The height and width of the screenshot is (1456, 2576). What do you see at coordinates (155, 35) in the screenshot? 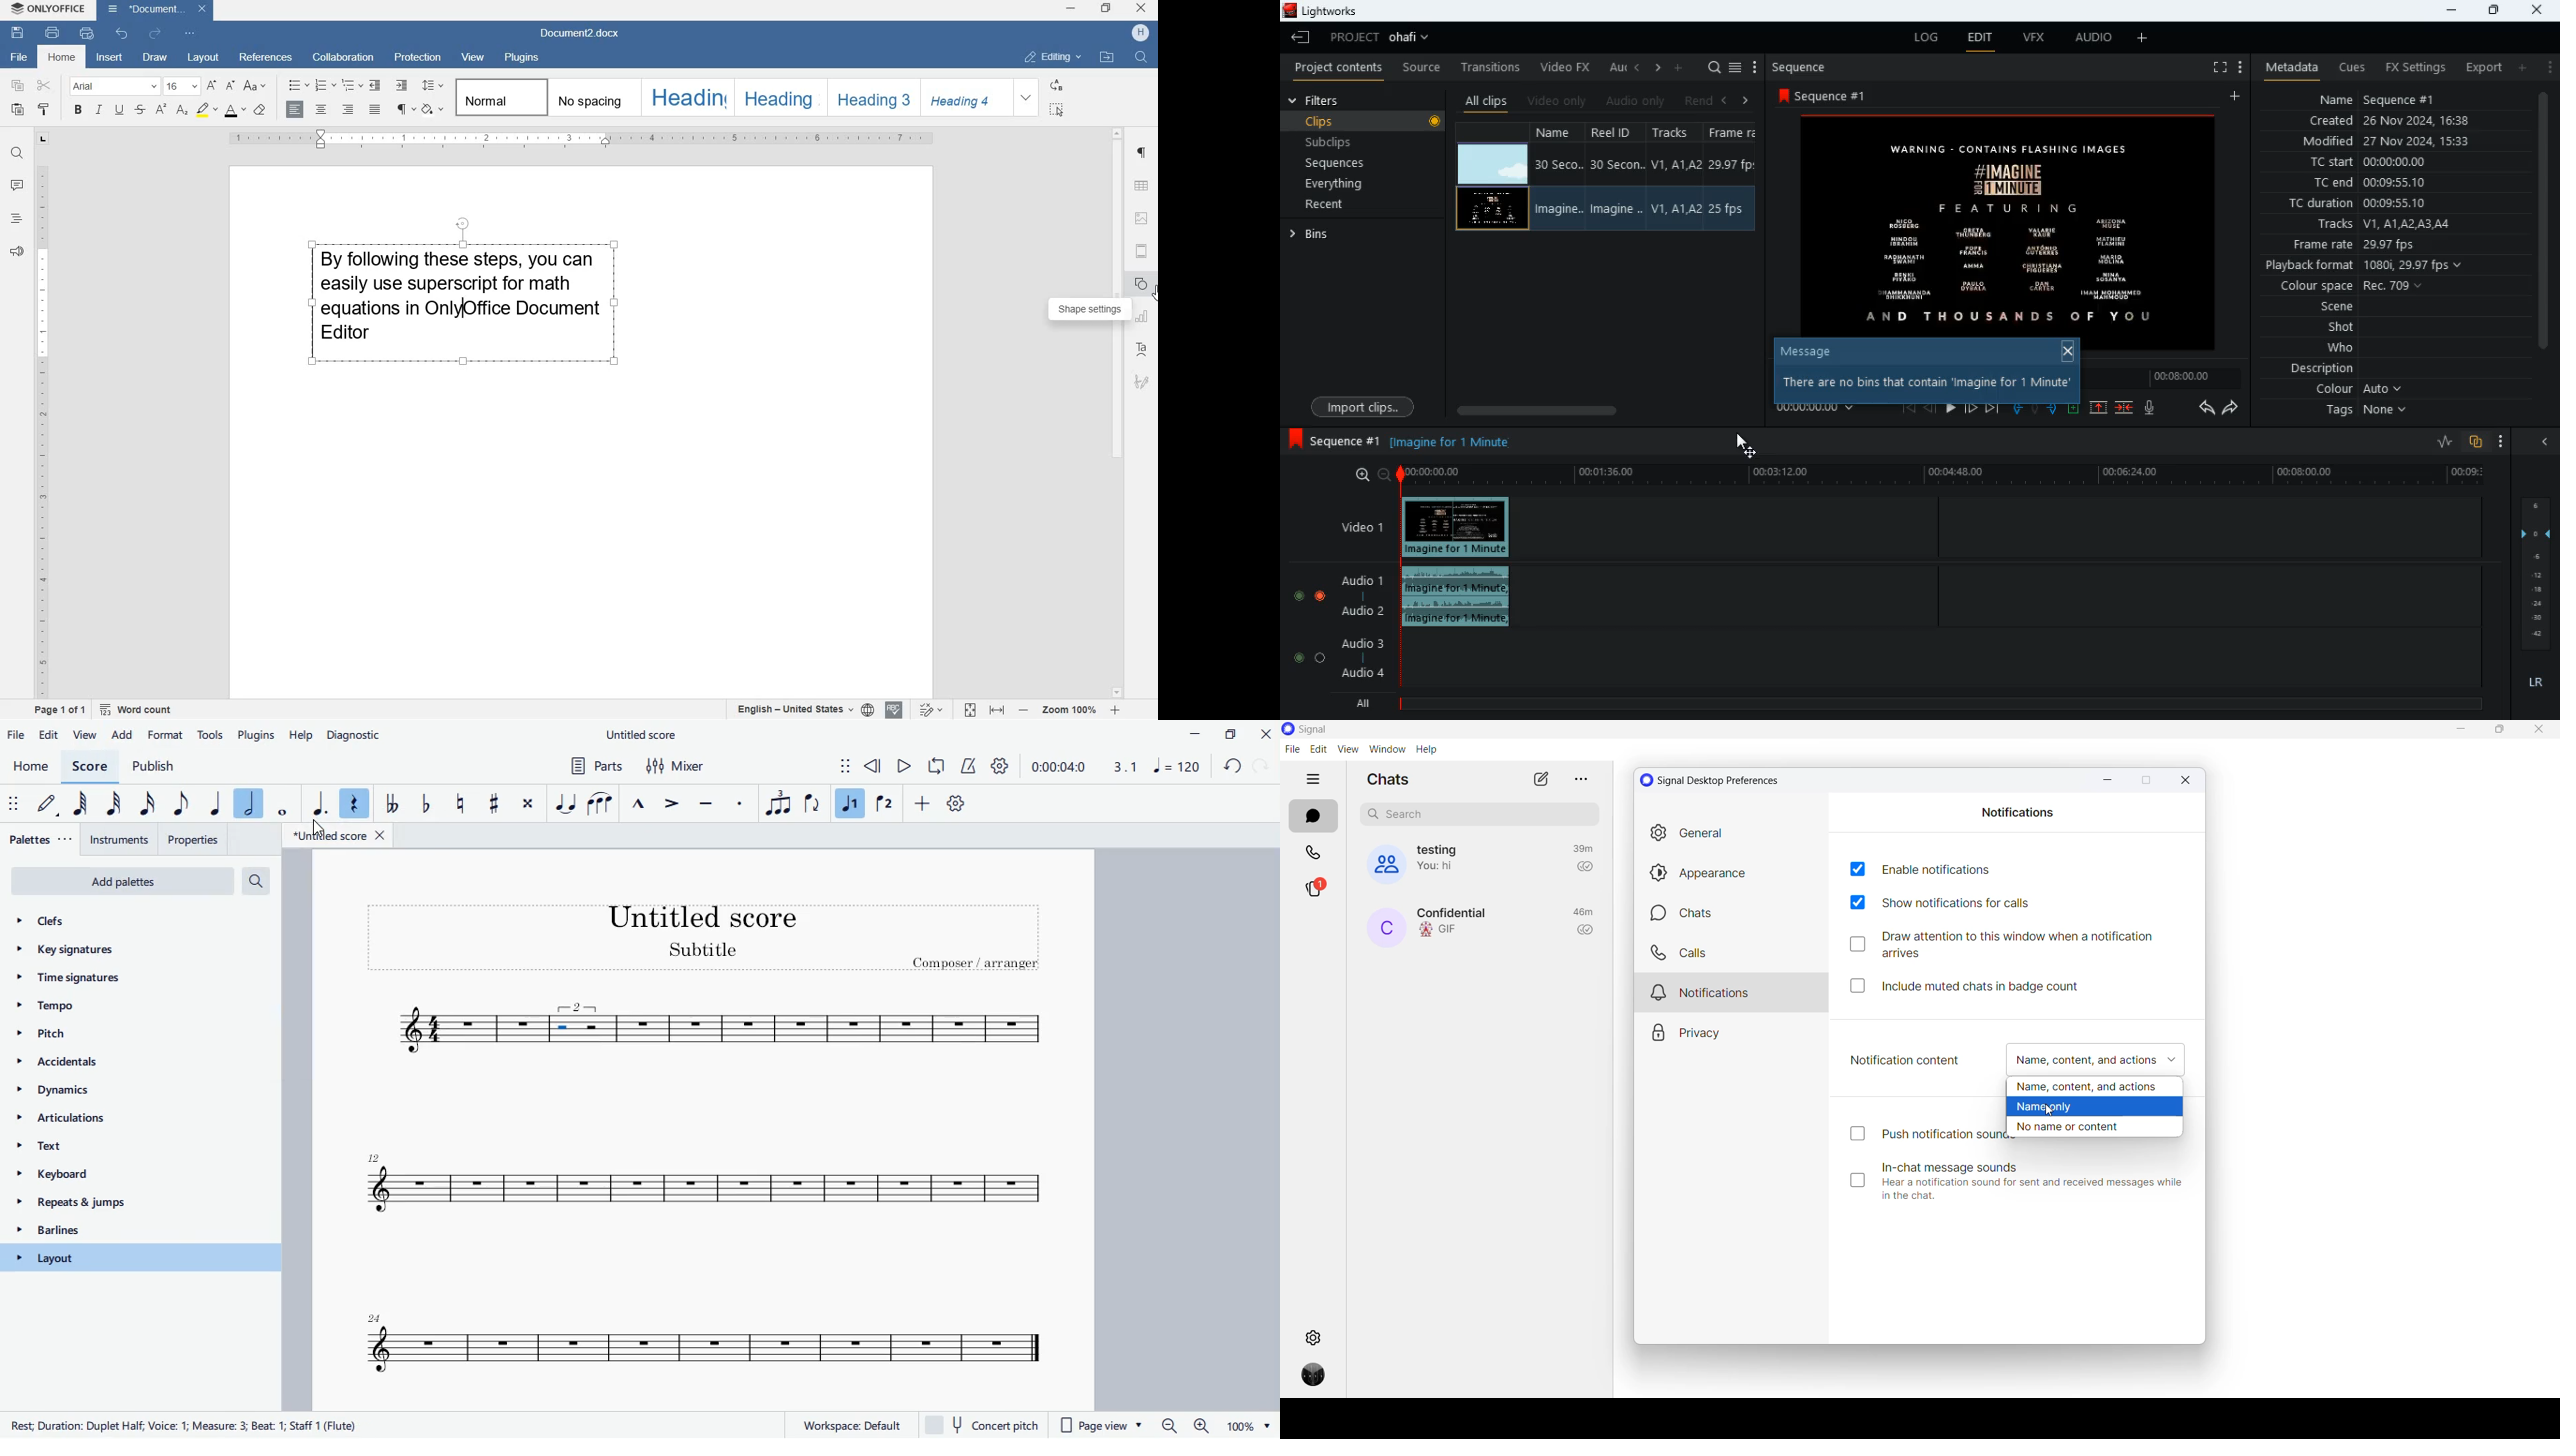
I see `redo` at bounding box center [155, 35].